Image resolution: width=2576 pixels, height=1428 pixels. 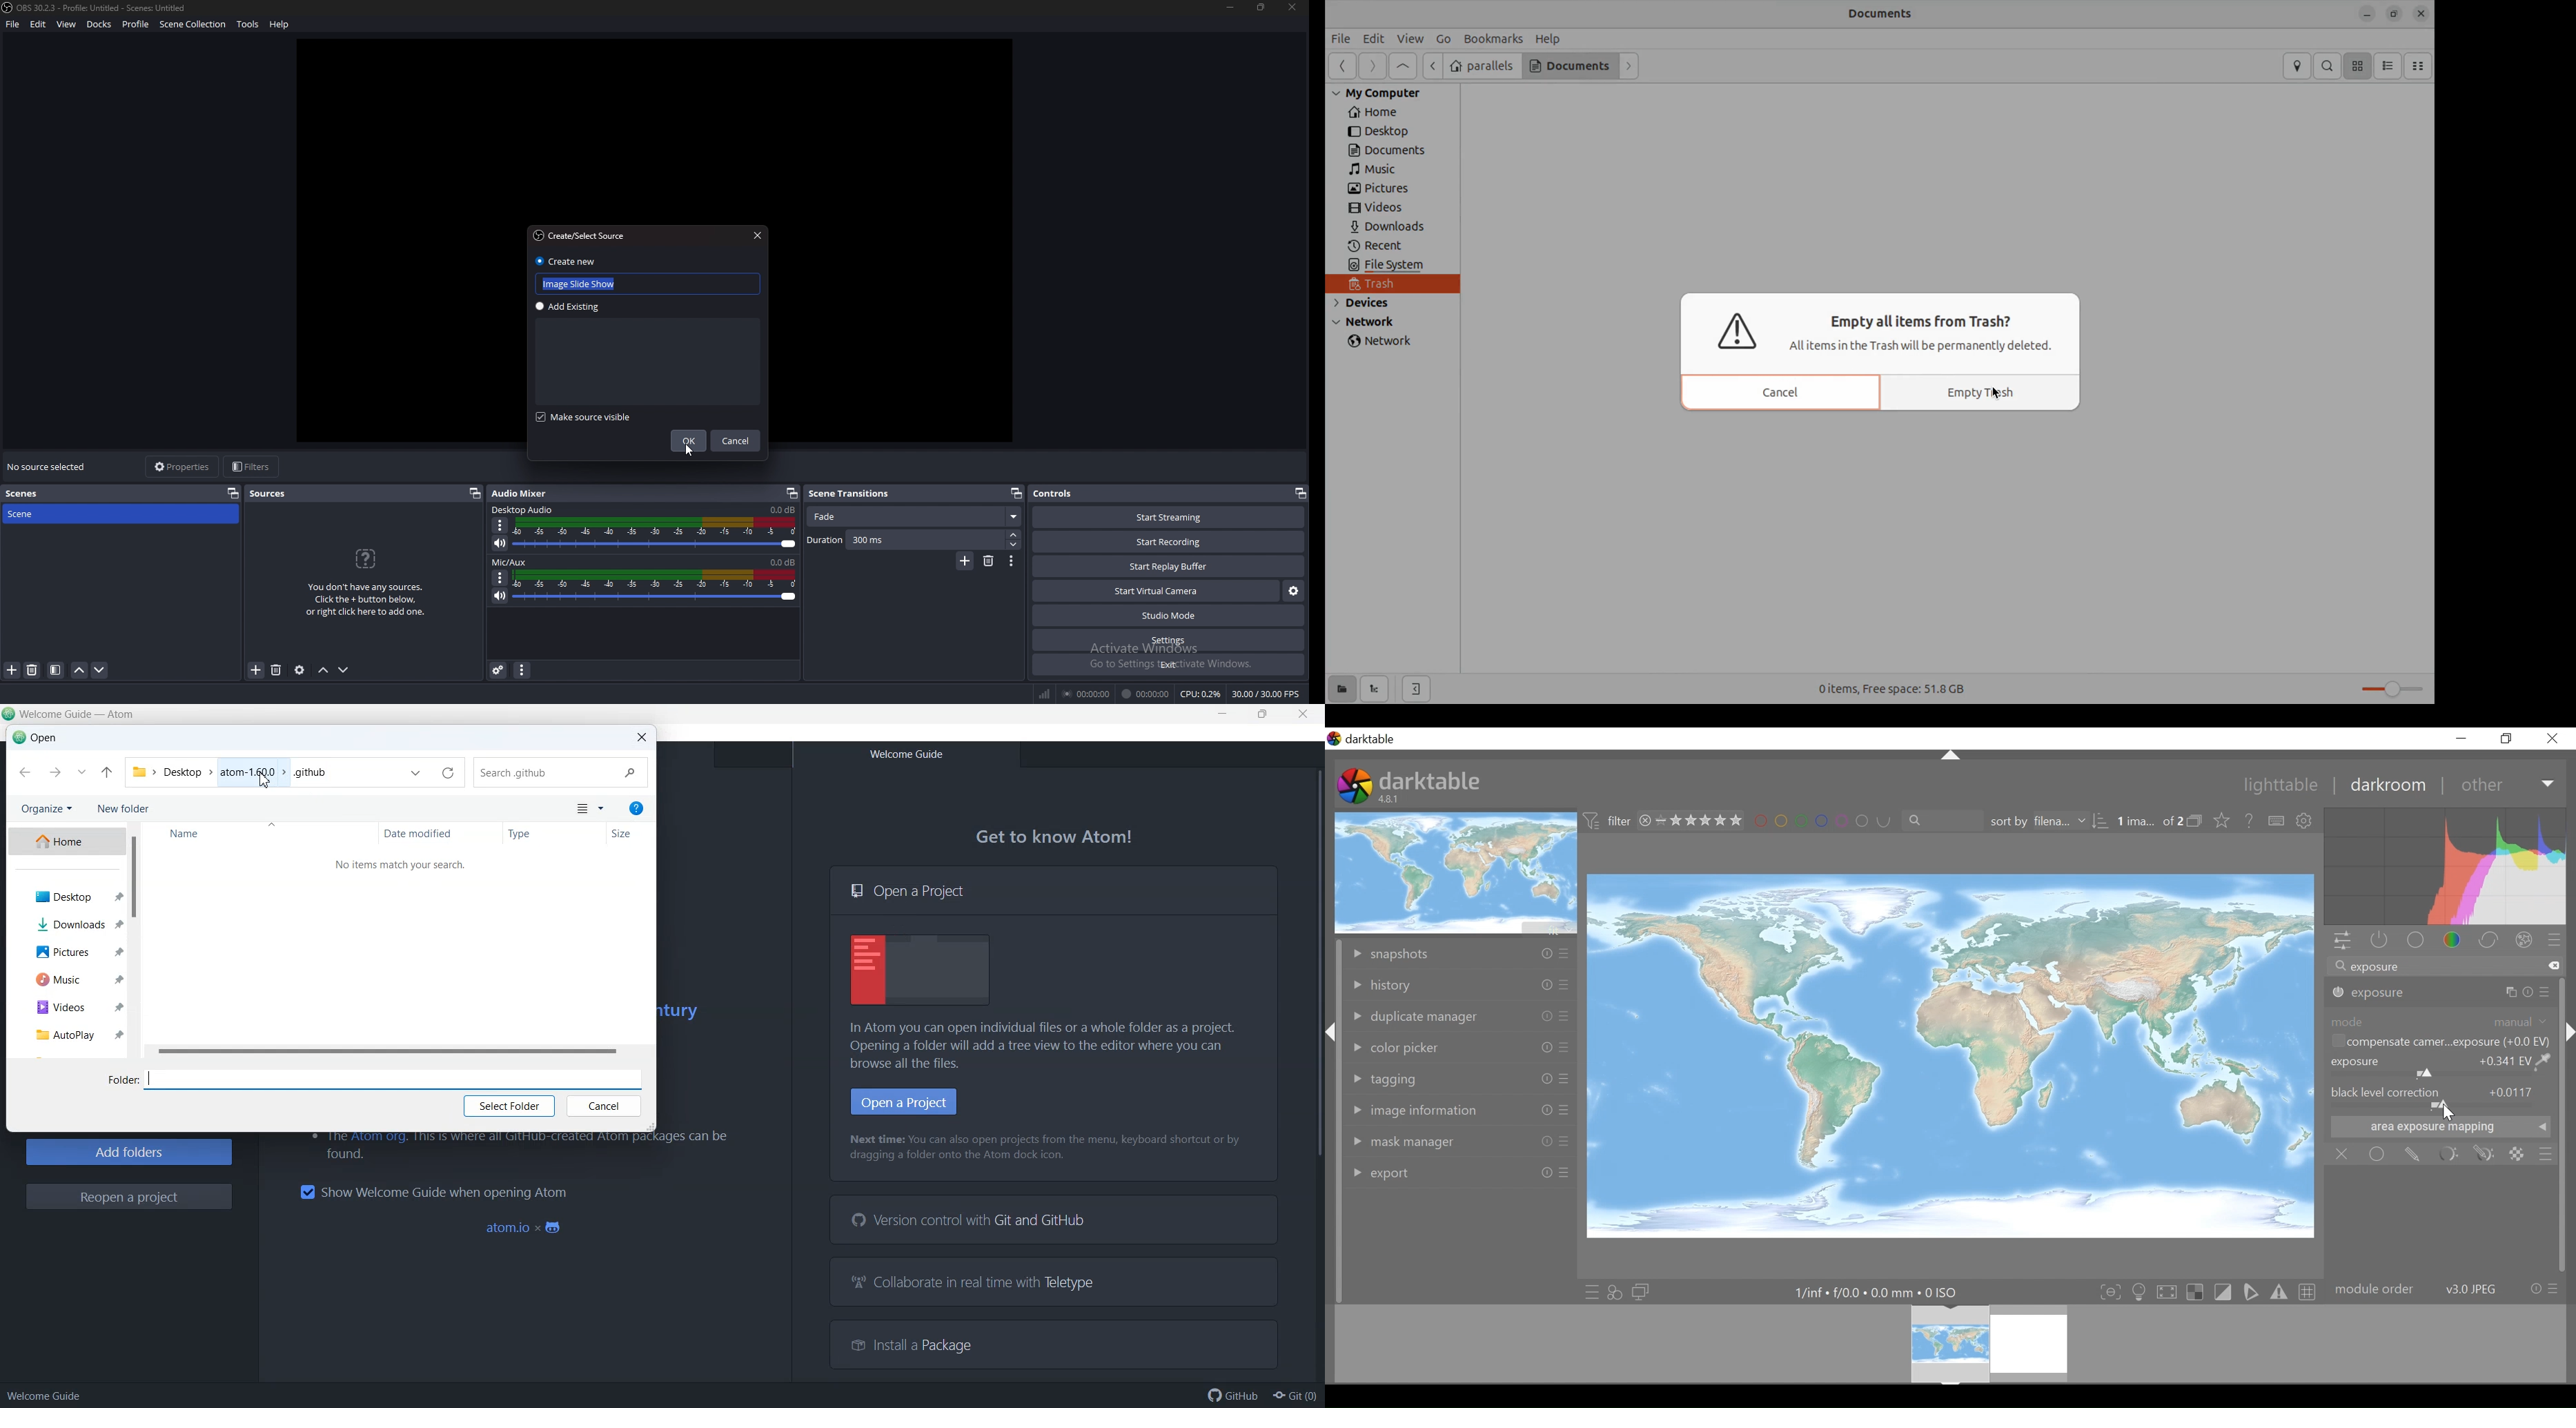 What do you see at coordinates (1610, 822) in the screenshot?
I see `Filter` at bounding box center [1610, 822].